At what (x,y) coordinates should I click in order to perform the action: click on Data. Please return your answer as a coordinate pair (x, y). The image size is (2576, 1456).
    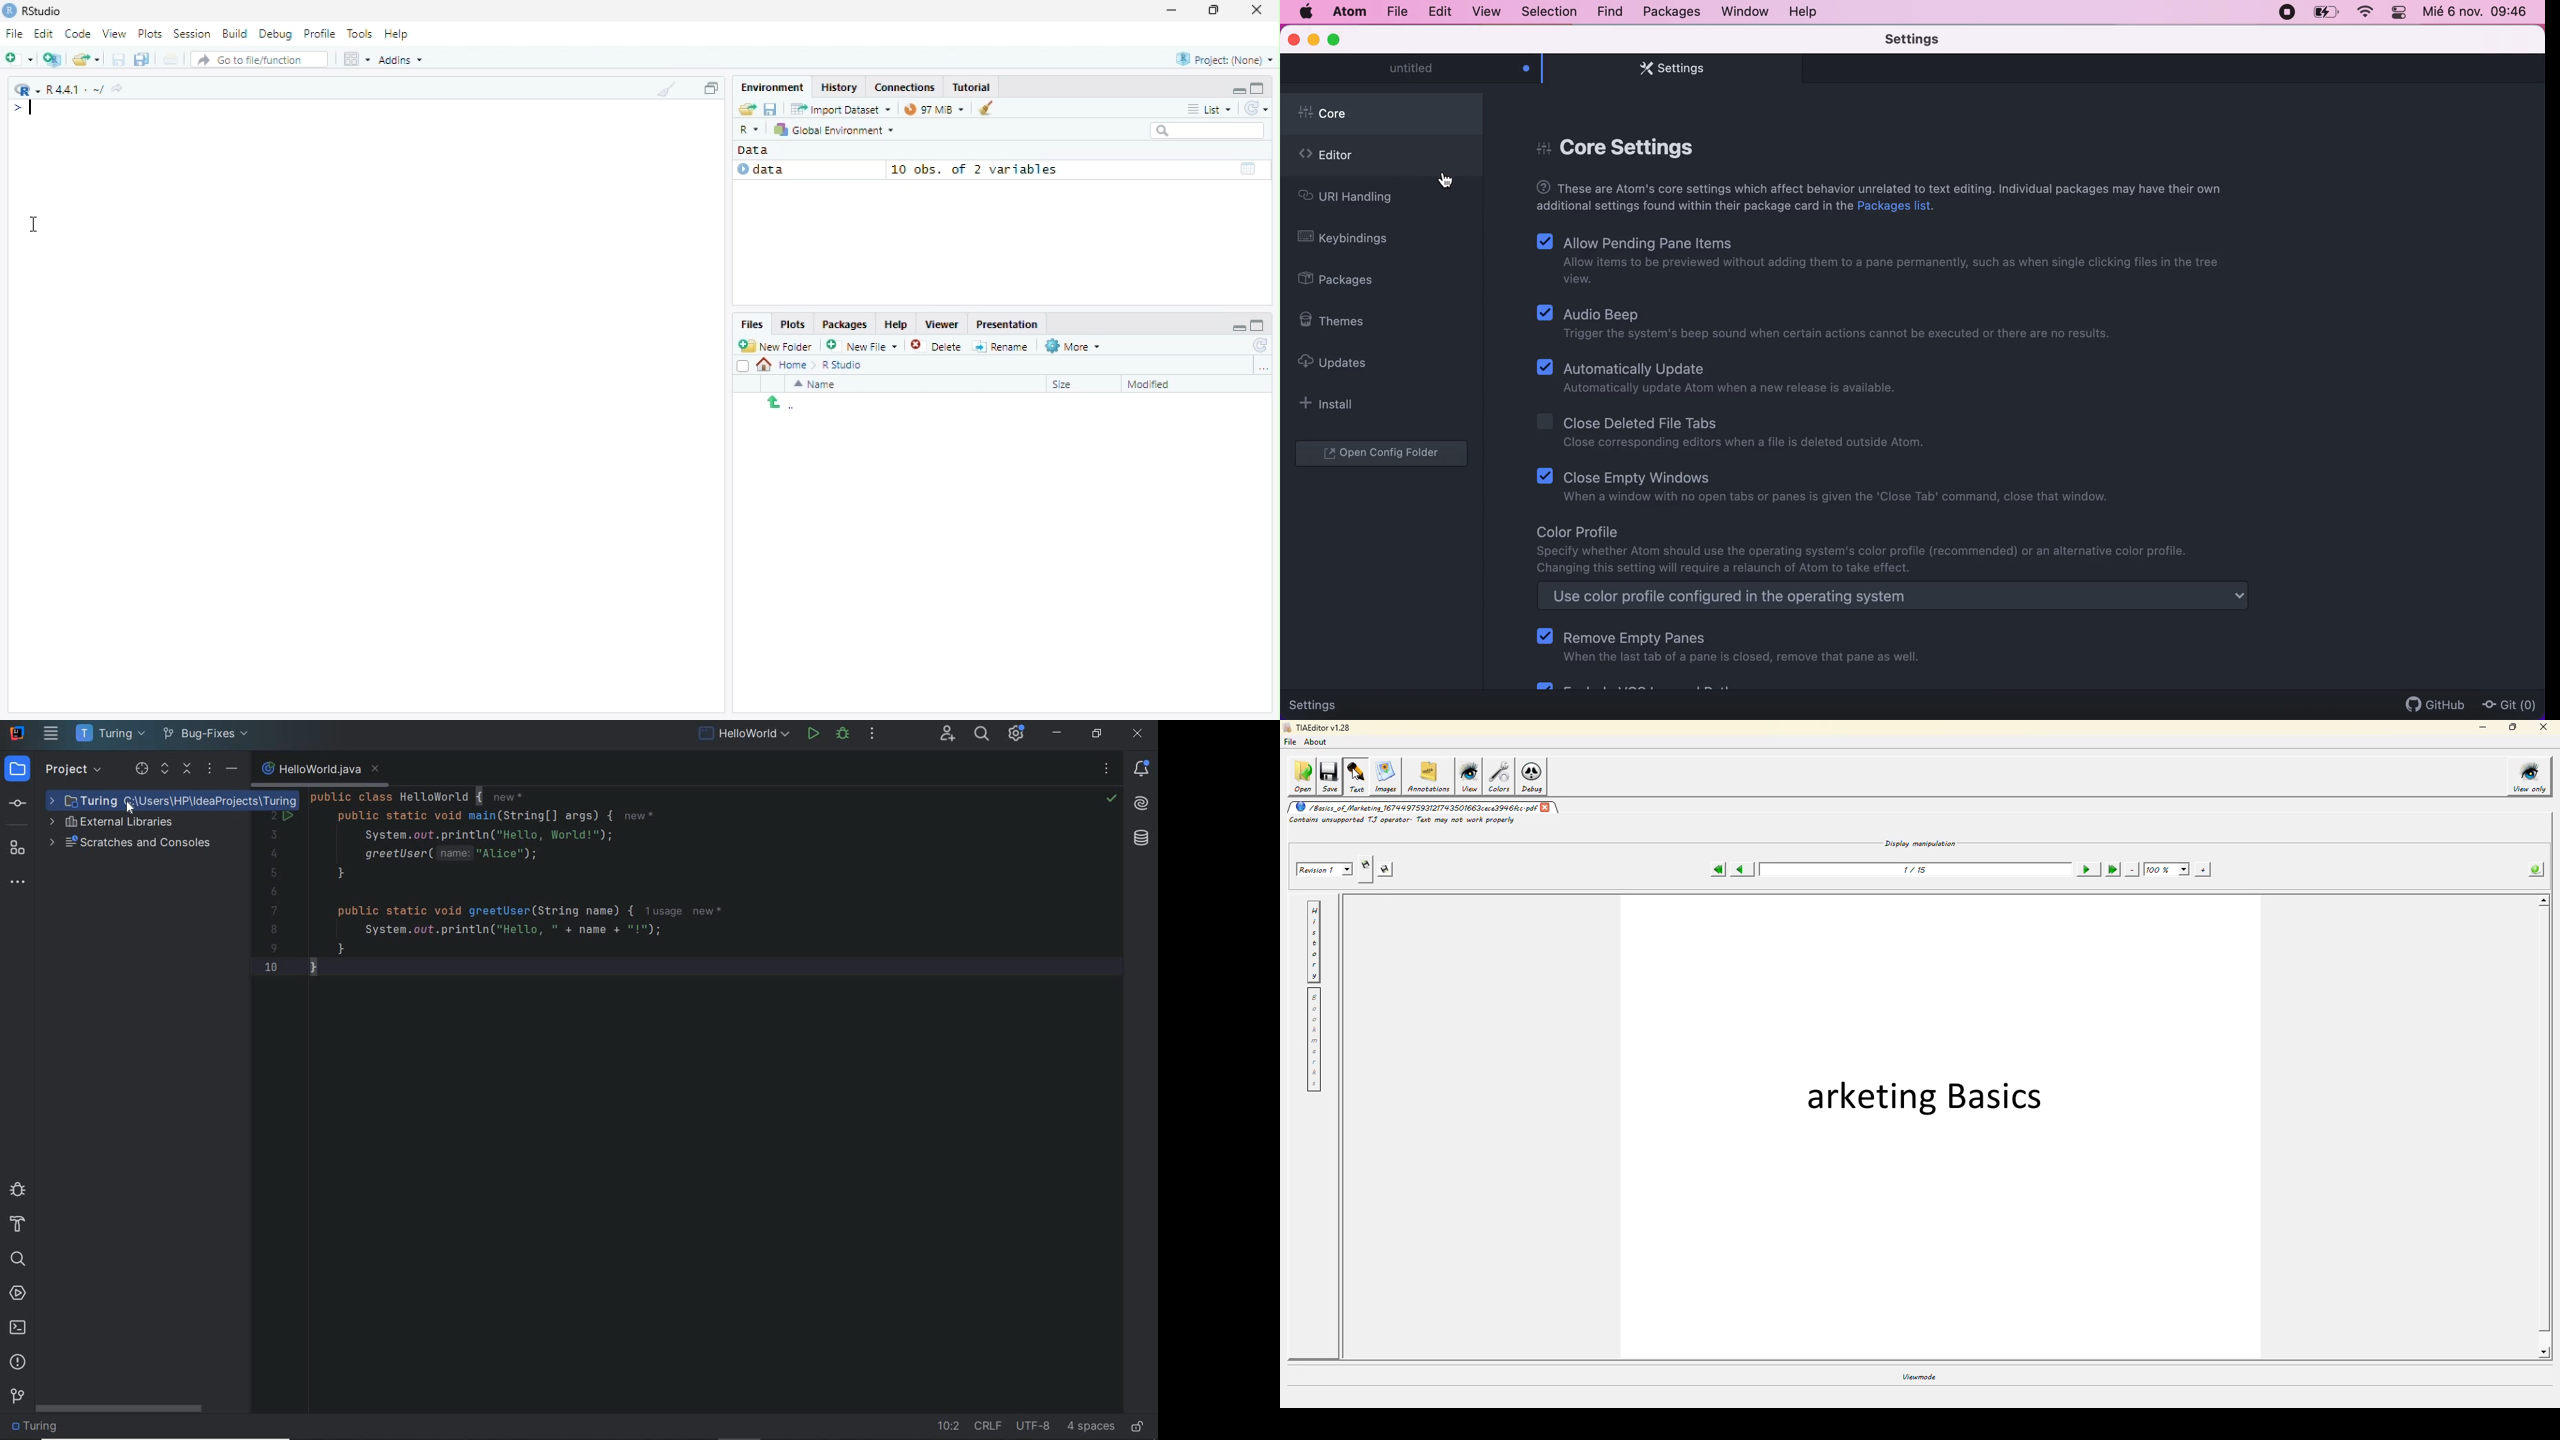
    Looking at the image, I should click on (759, 150).